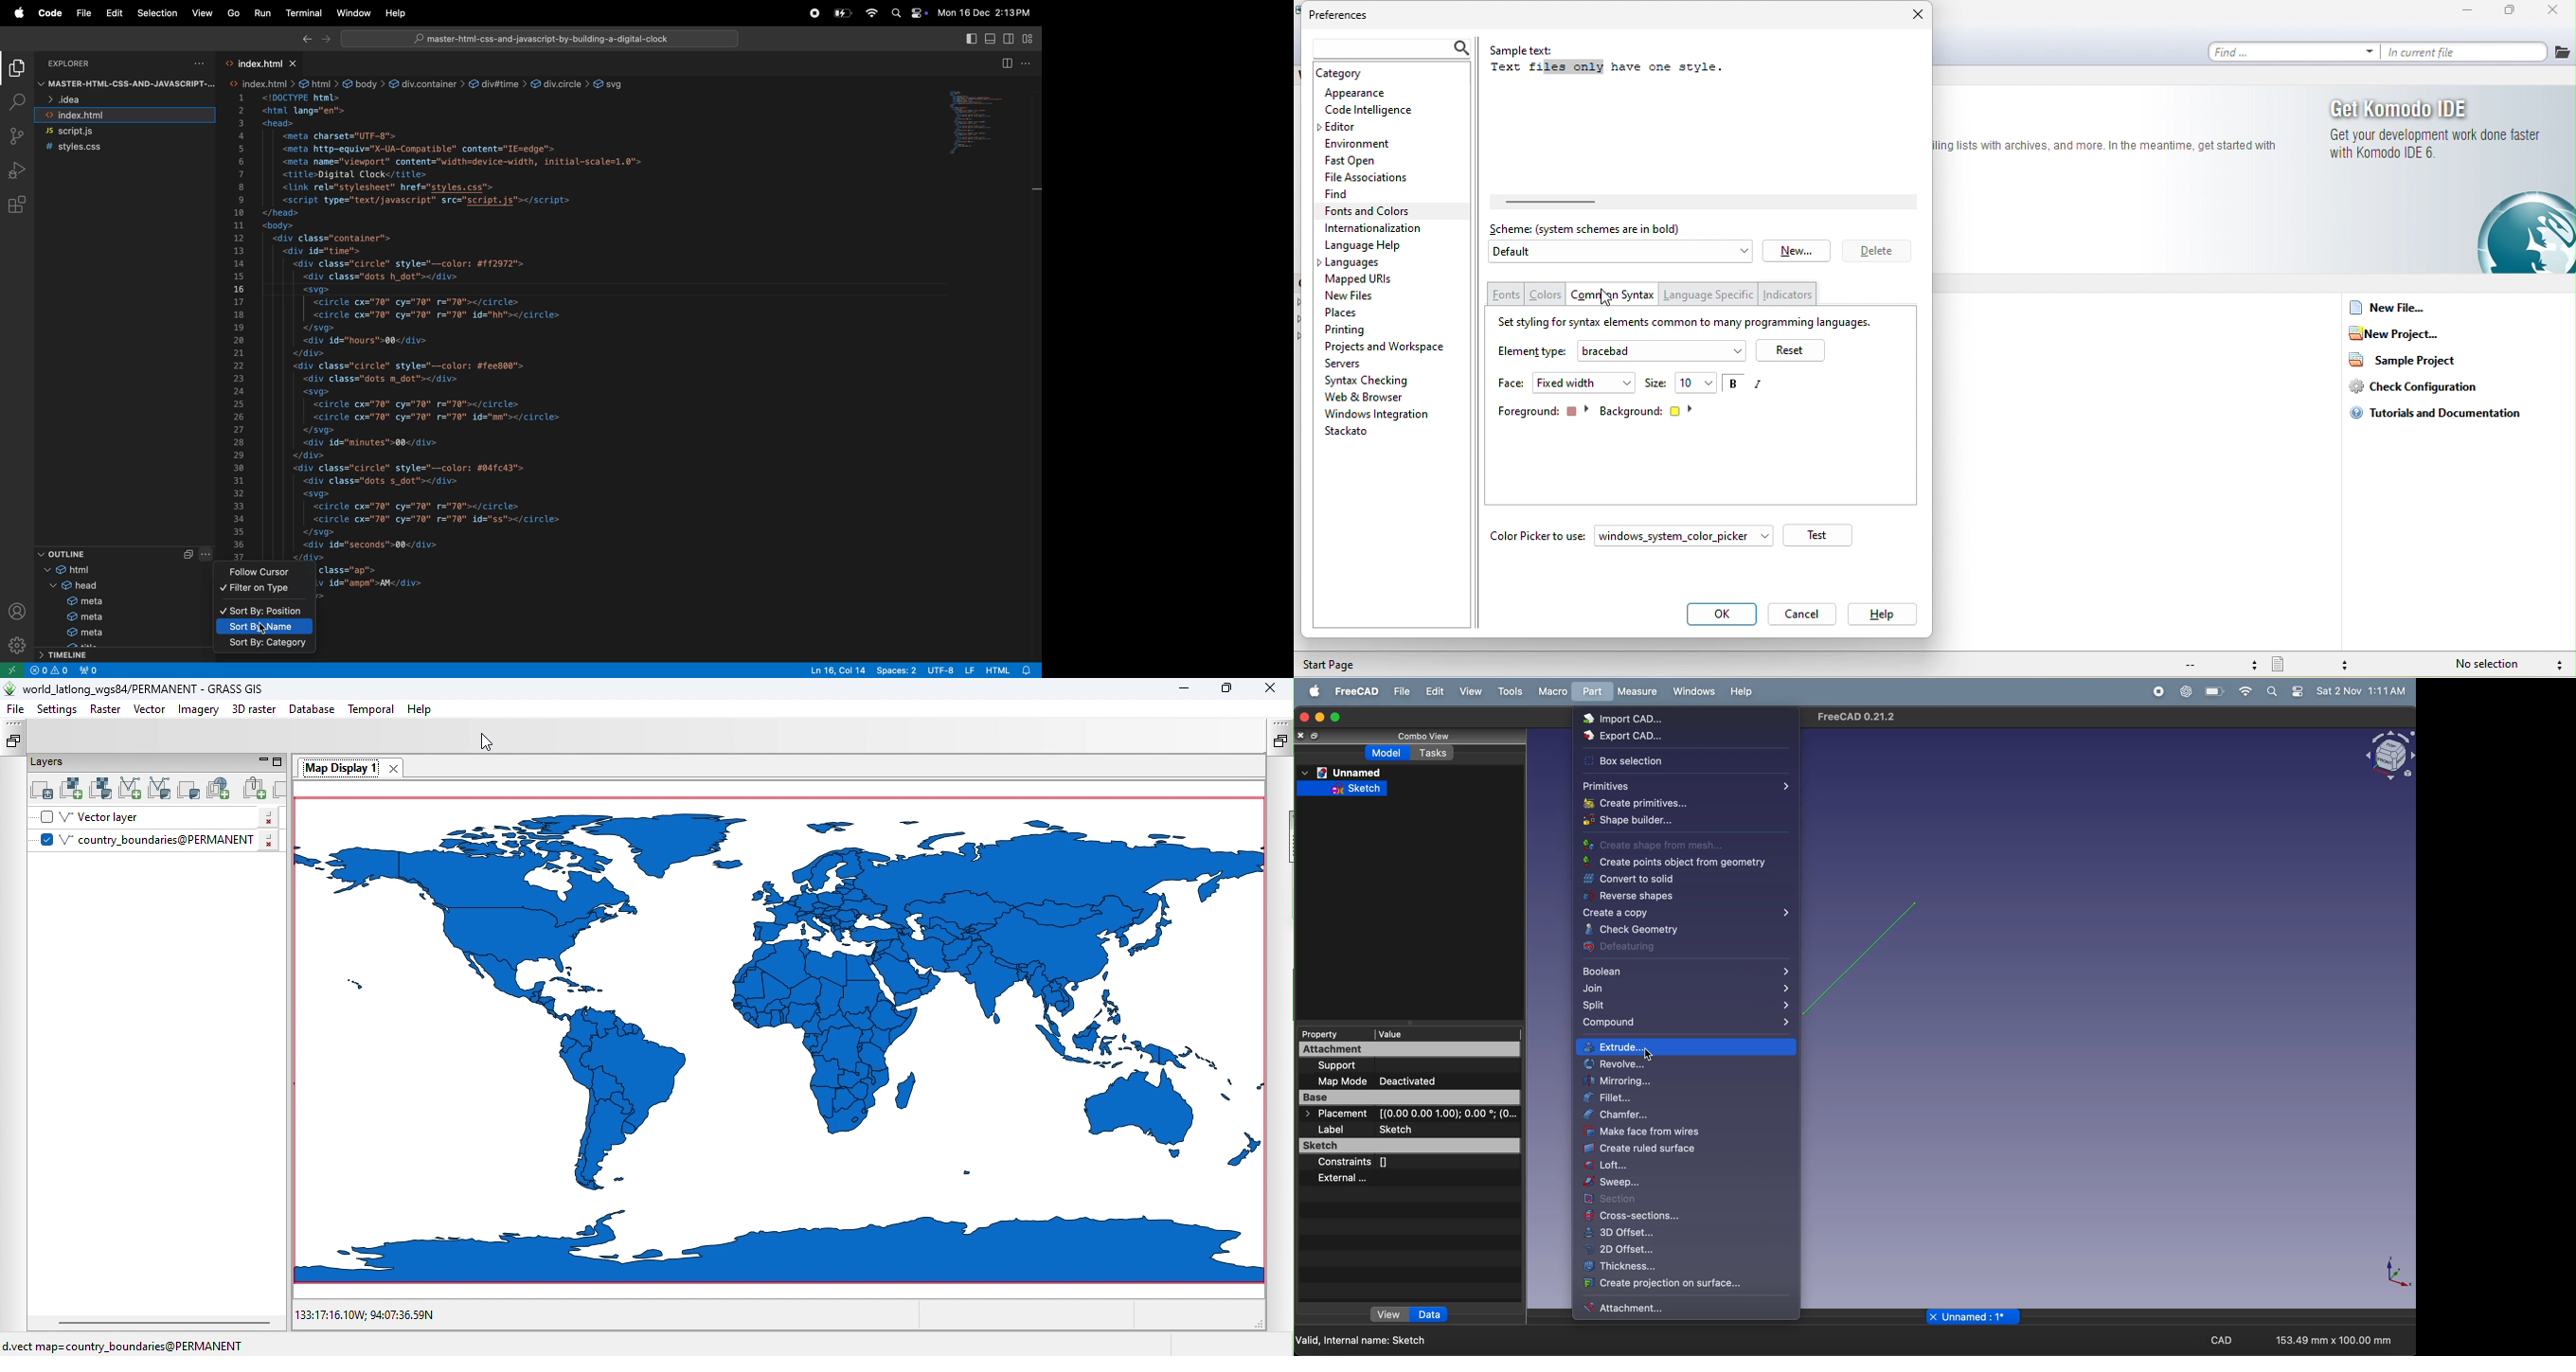 Image resolution: width=2576 pixels, height=1372 pixels. I want to click on thickness..., so click(1685, 1266).